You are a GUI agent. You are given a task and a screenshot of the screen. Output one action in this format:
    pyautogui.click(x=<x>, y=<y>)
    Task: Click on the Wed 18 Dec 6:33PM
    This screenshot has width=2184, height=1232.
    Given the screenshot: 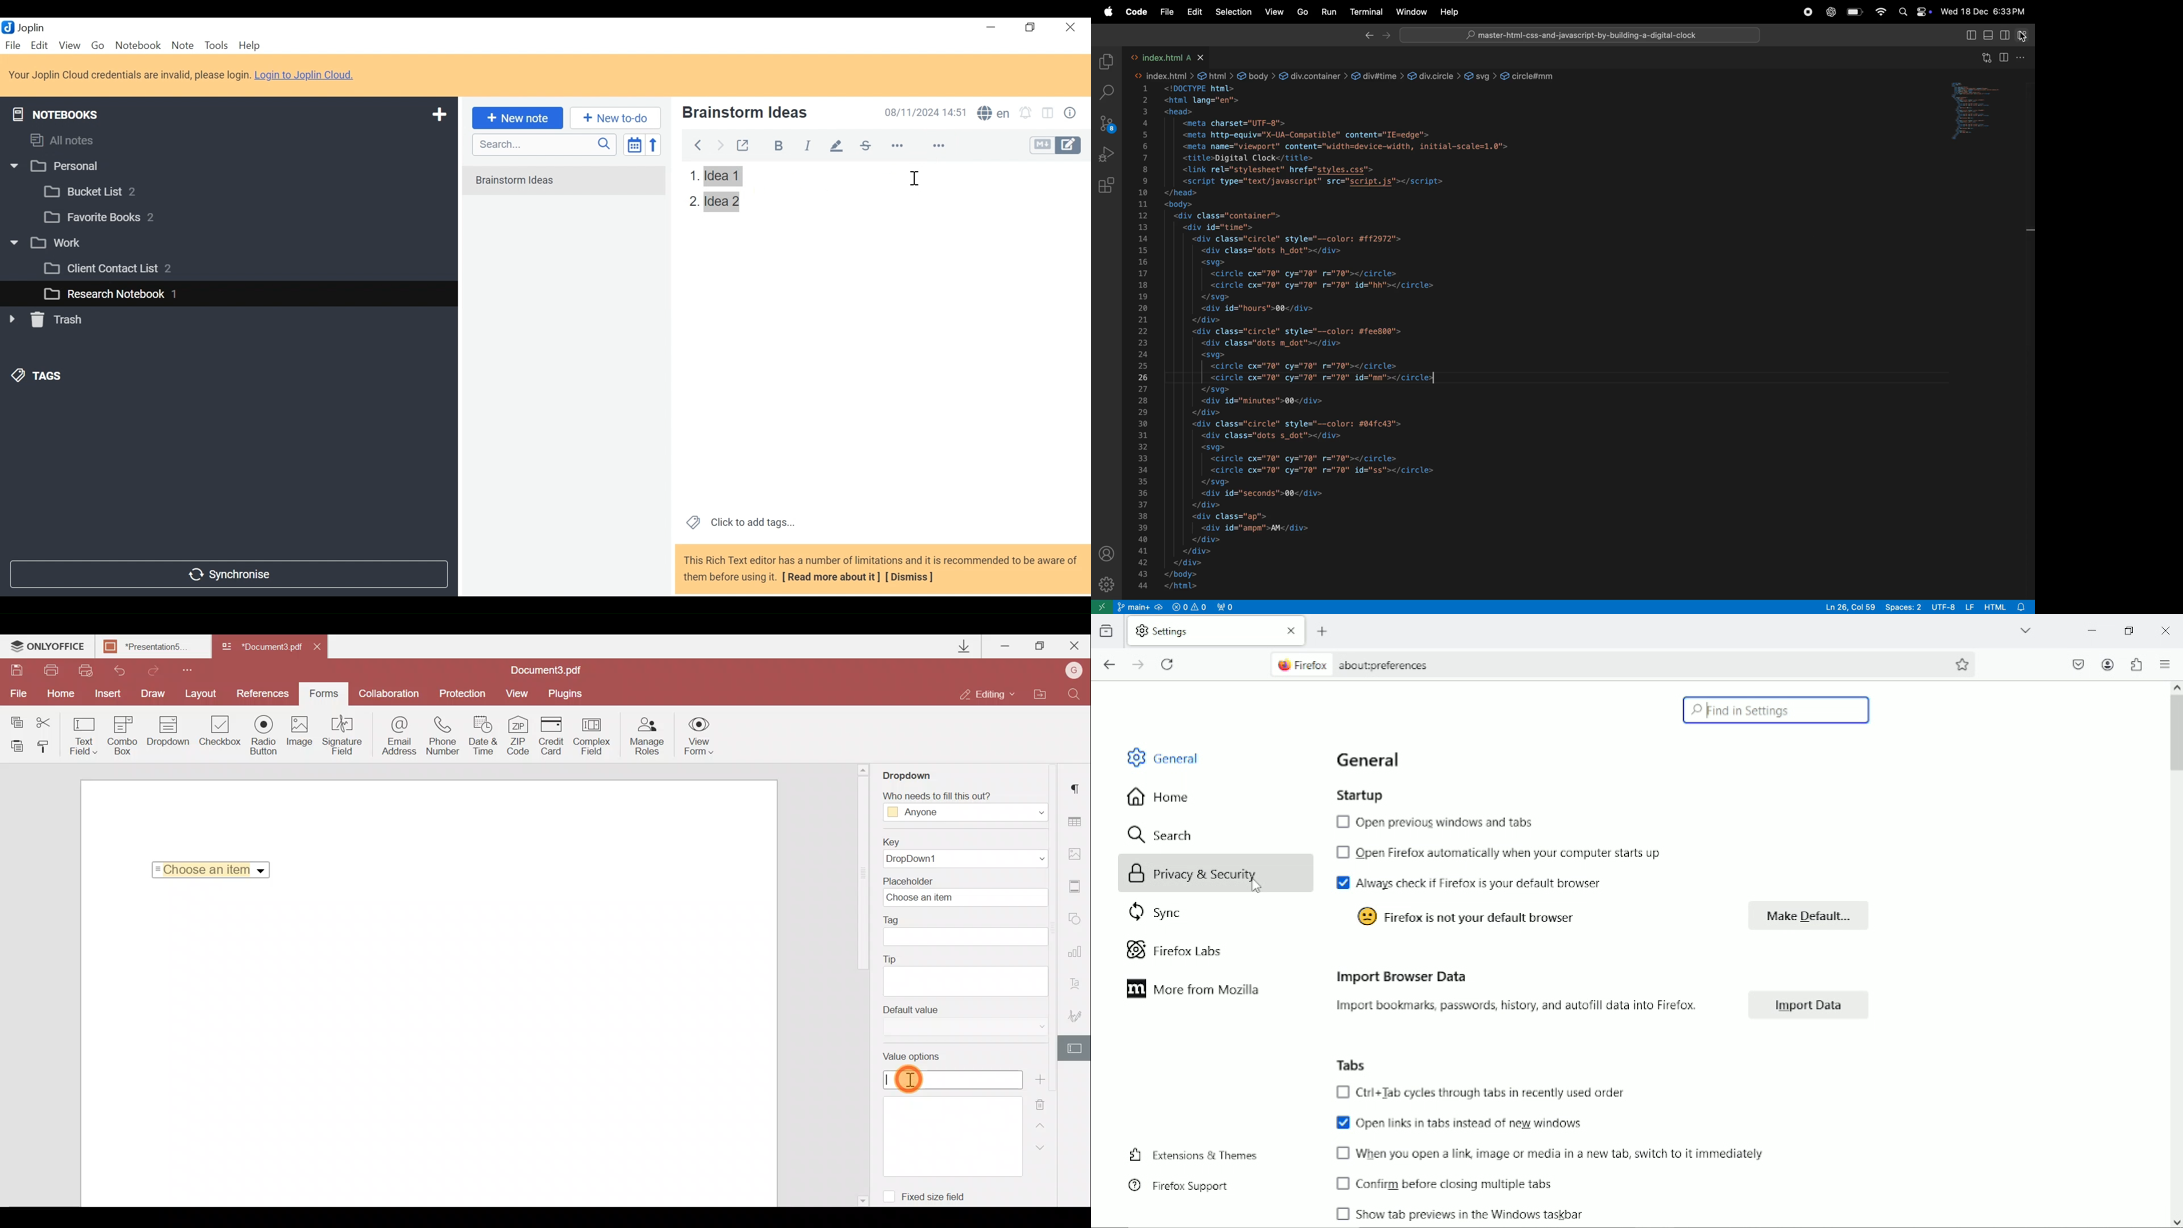 What is the action you would take?
    pyautogui.click(x=1985, y=10)
    